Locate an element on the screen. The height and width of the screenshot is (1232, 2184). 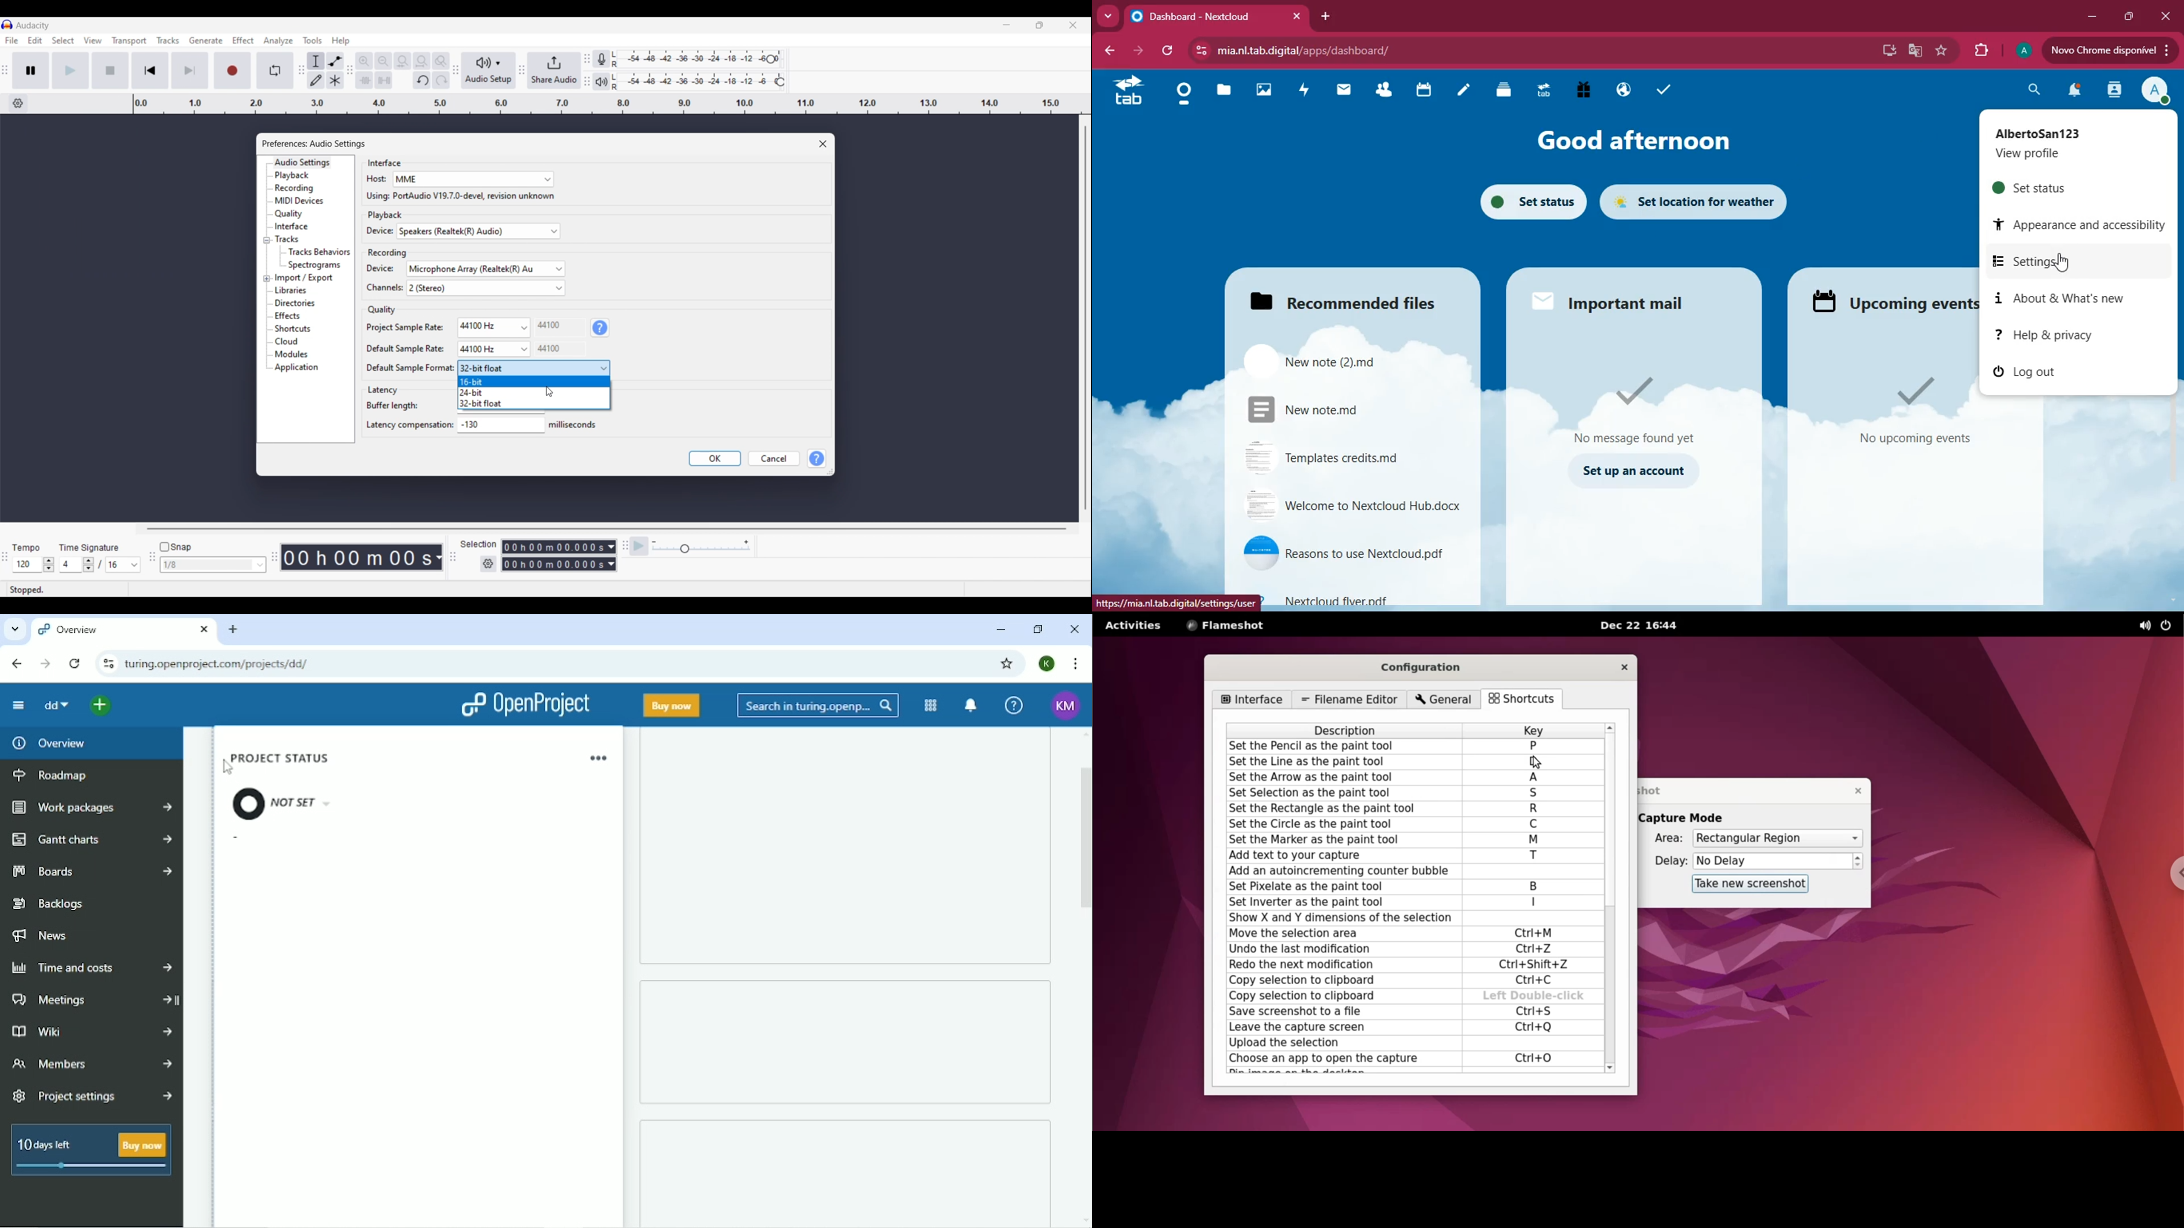
File menu is located at coordinates (11, 40).